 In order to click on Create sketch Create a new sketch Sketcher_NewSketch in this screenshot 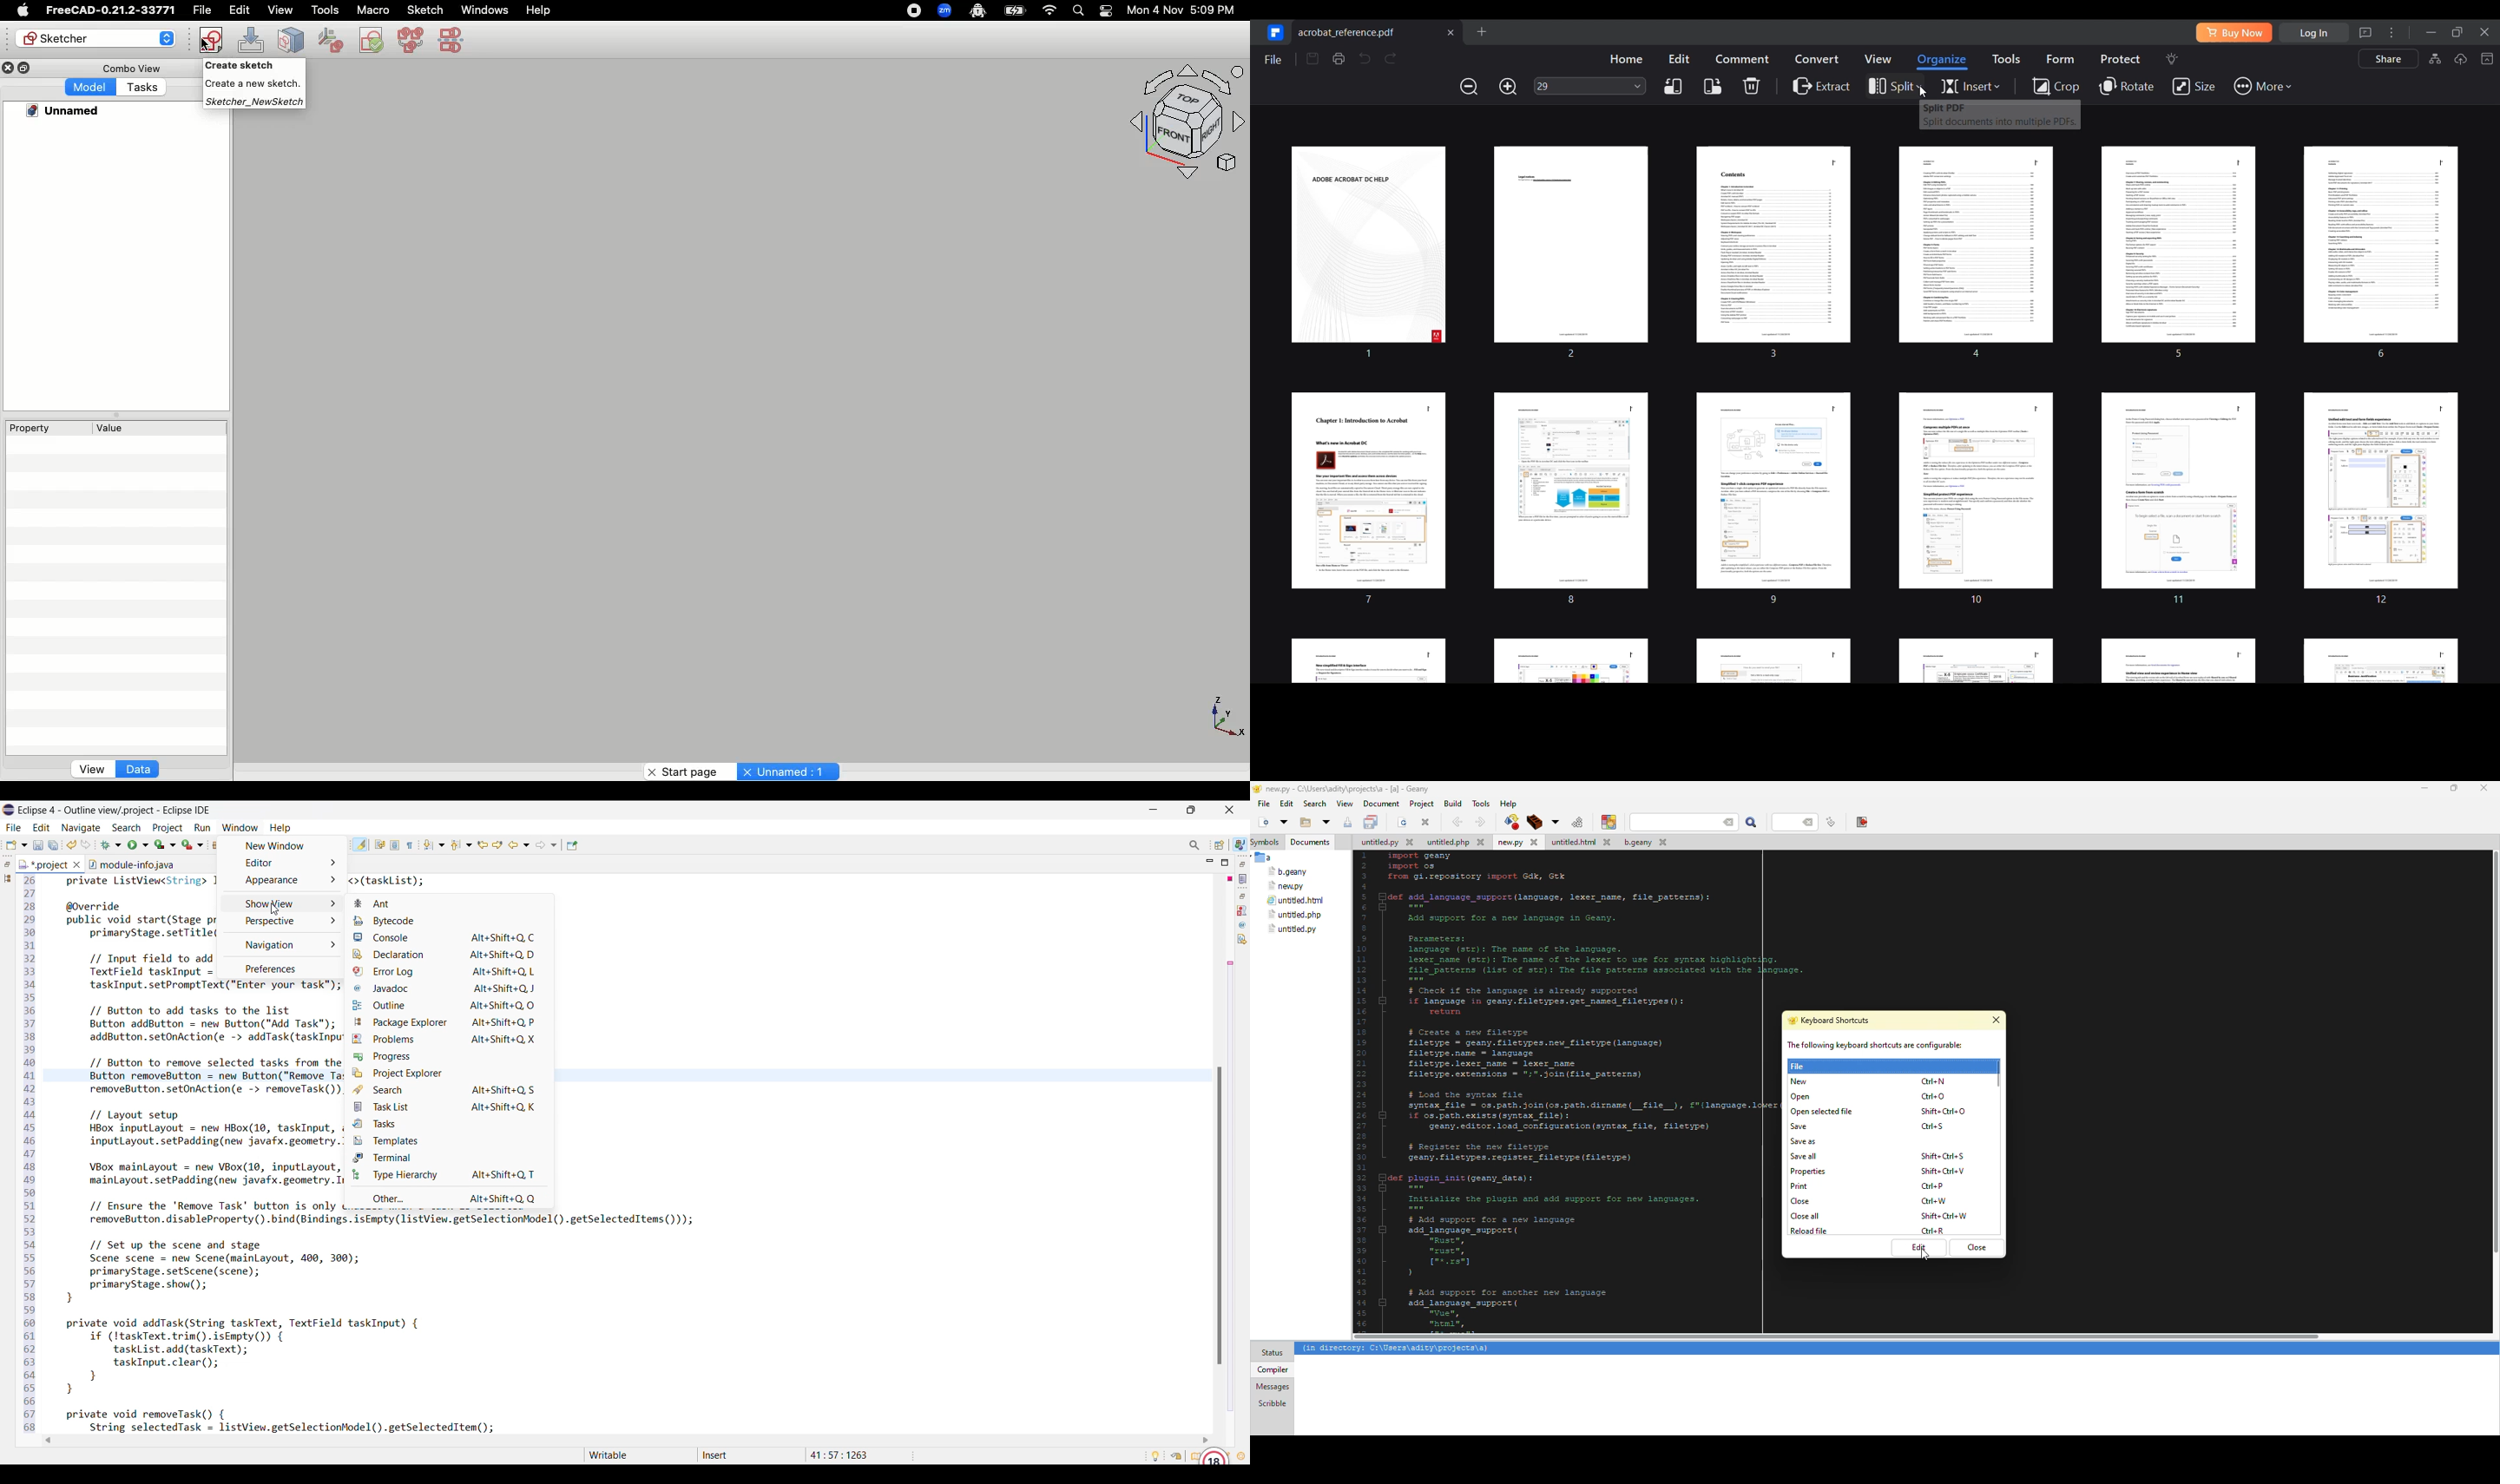, I will do `click(253, 86)`.